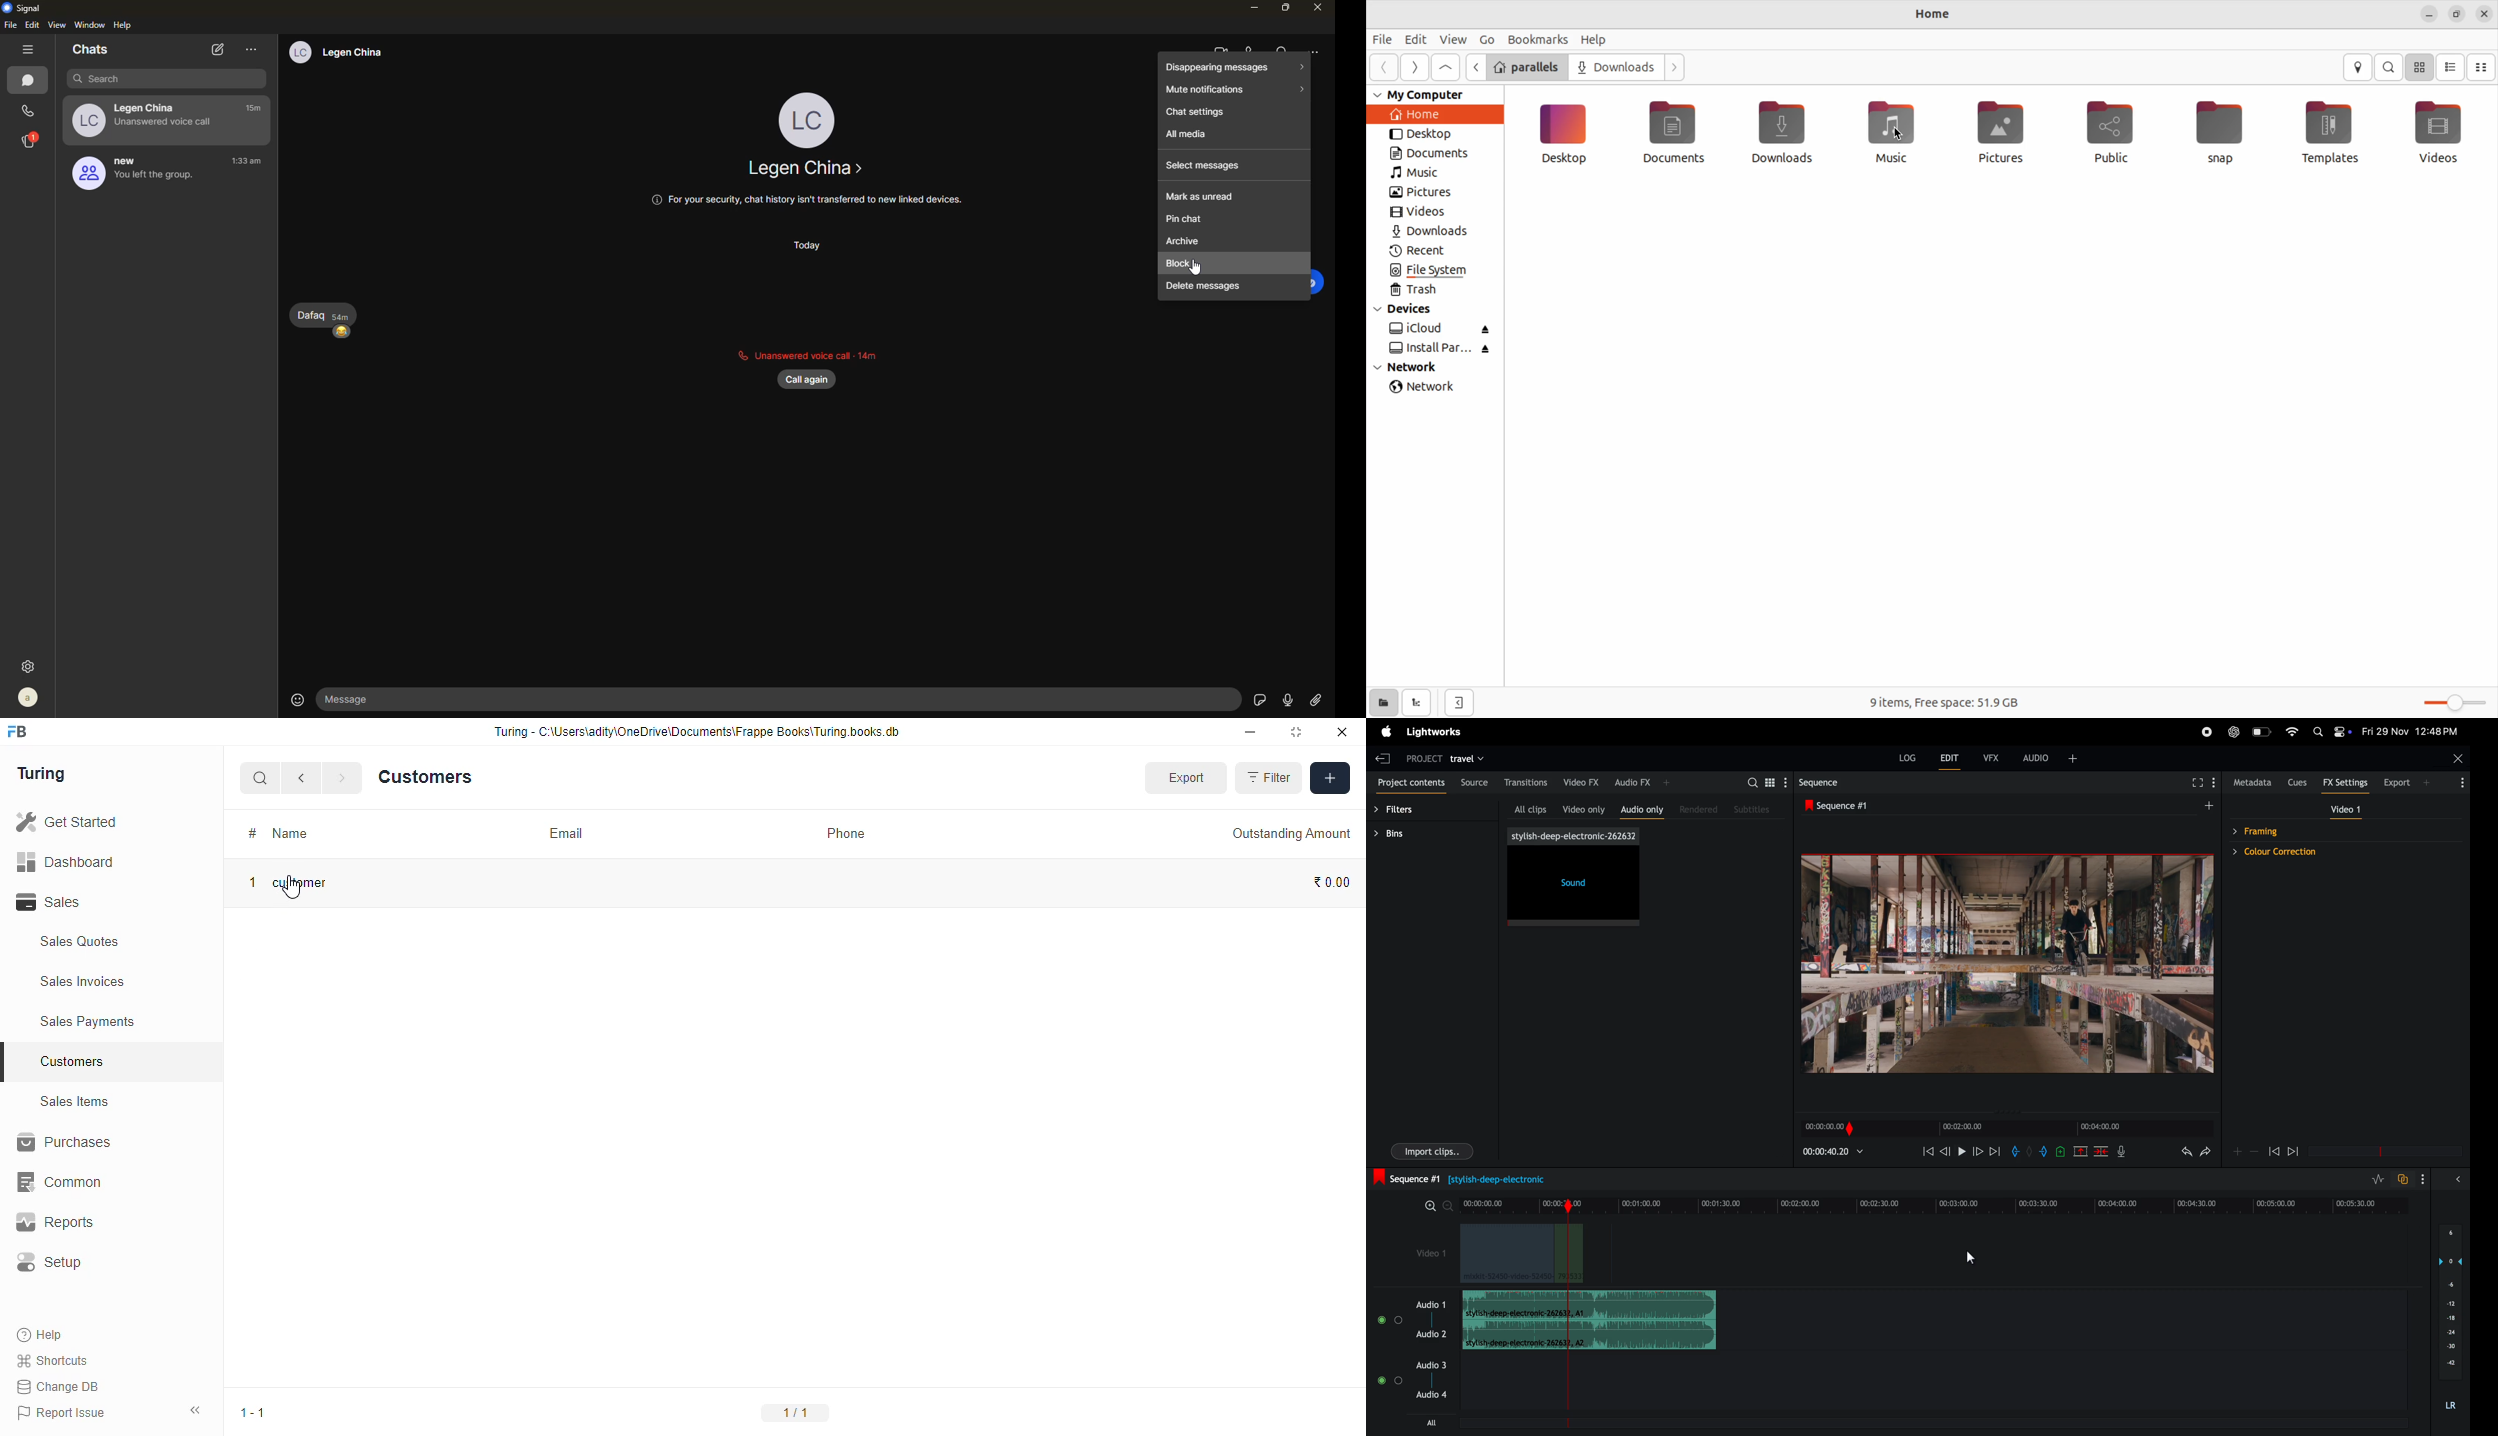 The image size is (2520, 1456). What do you see at coordinates (2425, 1180) in the screenshot?
I see `More Options` at bounding box center [2425, 1180].